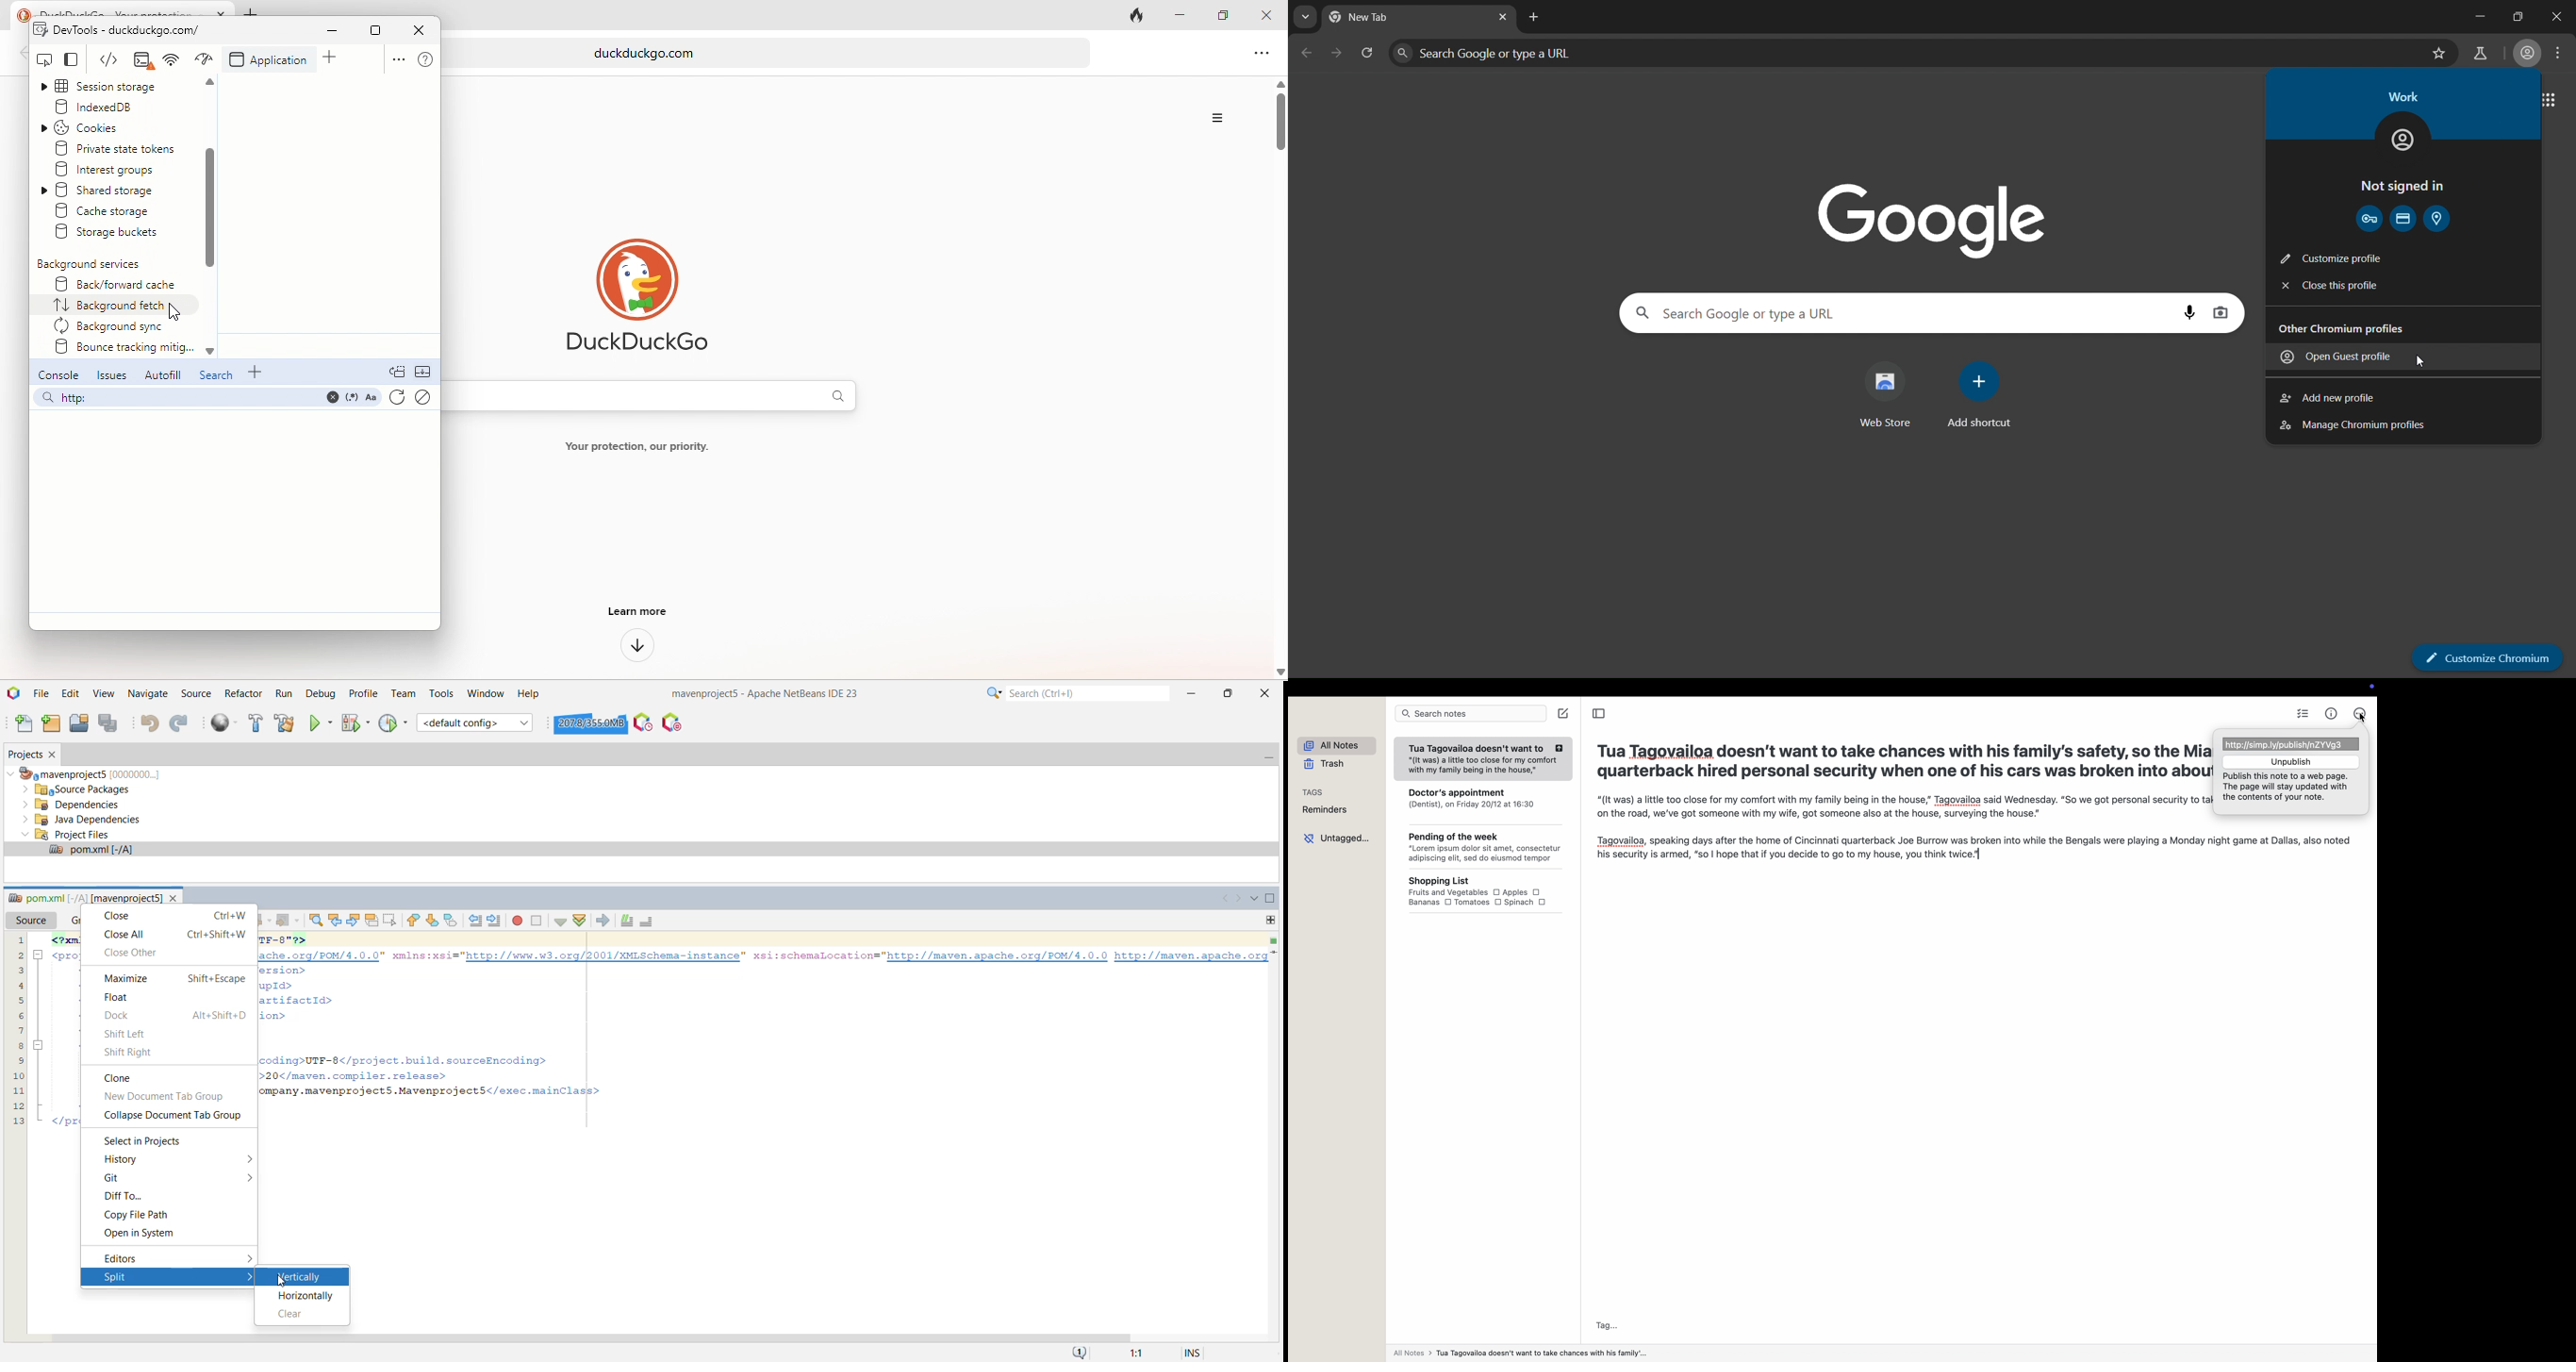  Describe the element at coordinates (116, 147) in the screenshot. I see `private state tokens` at that location.